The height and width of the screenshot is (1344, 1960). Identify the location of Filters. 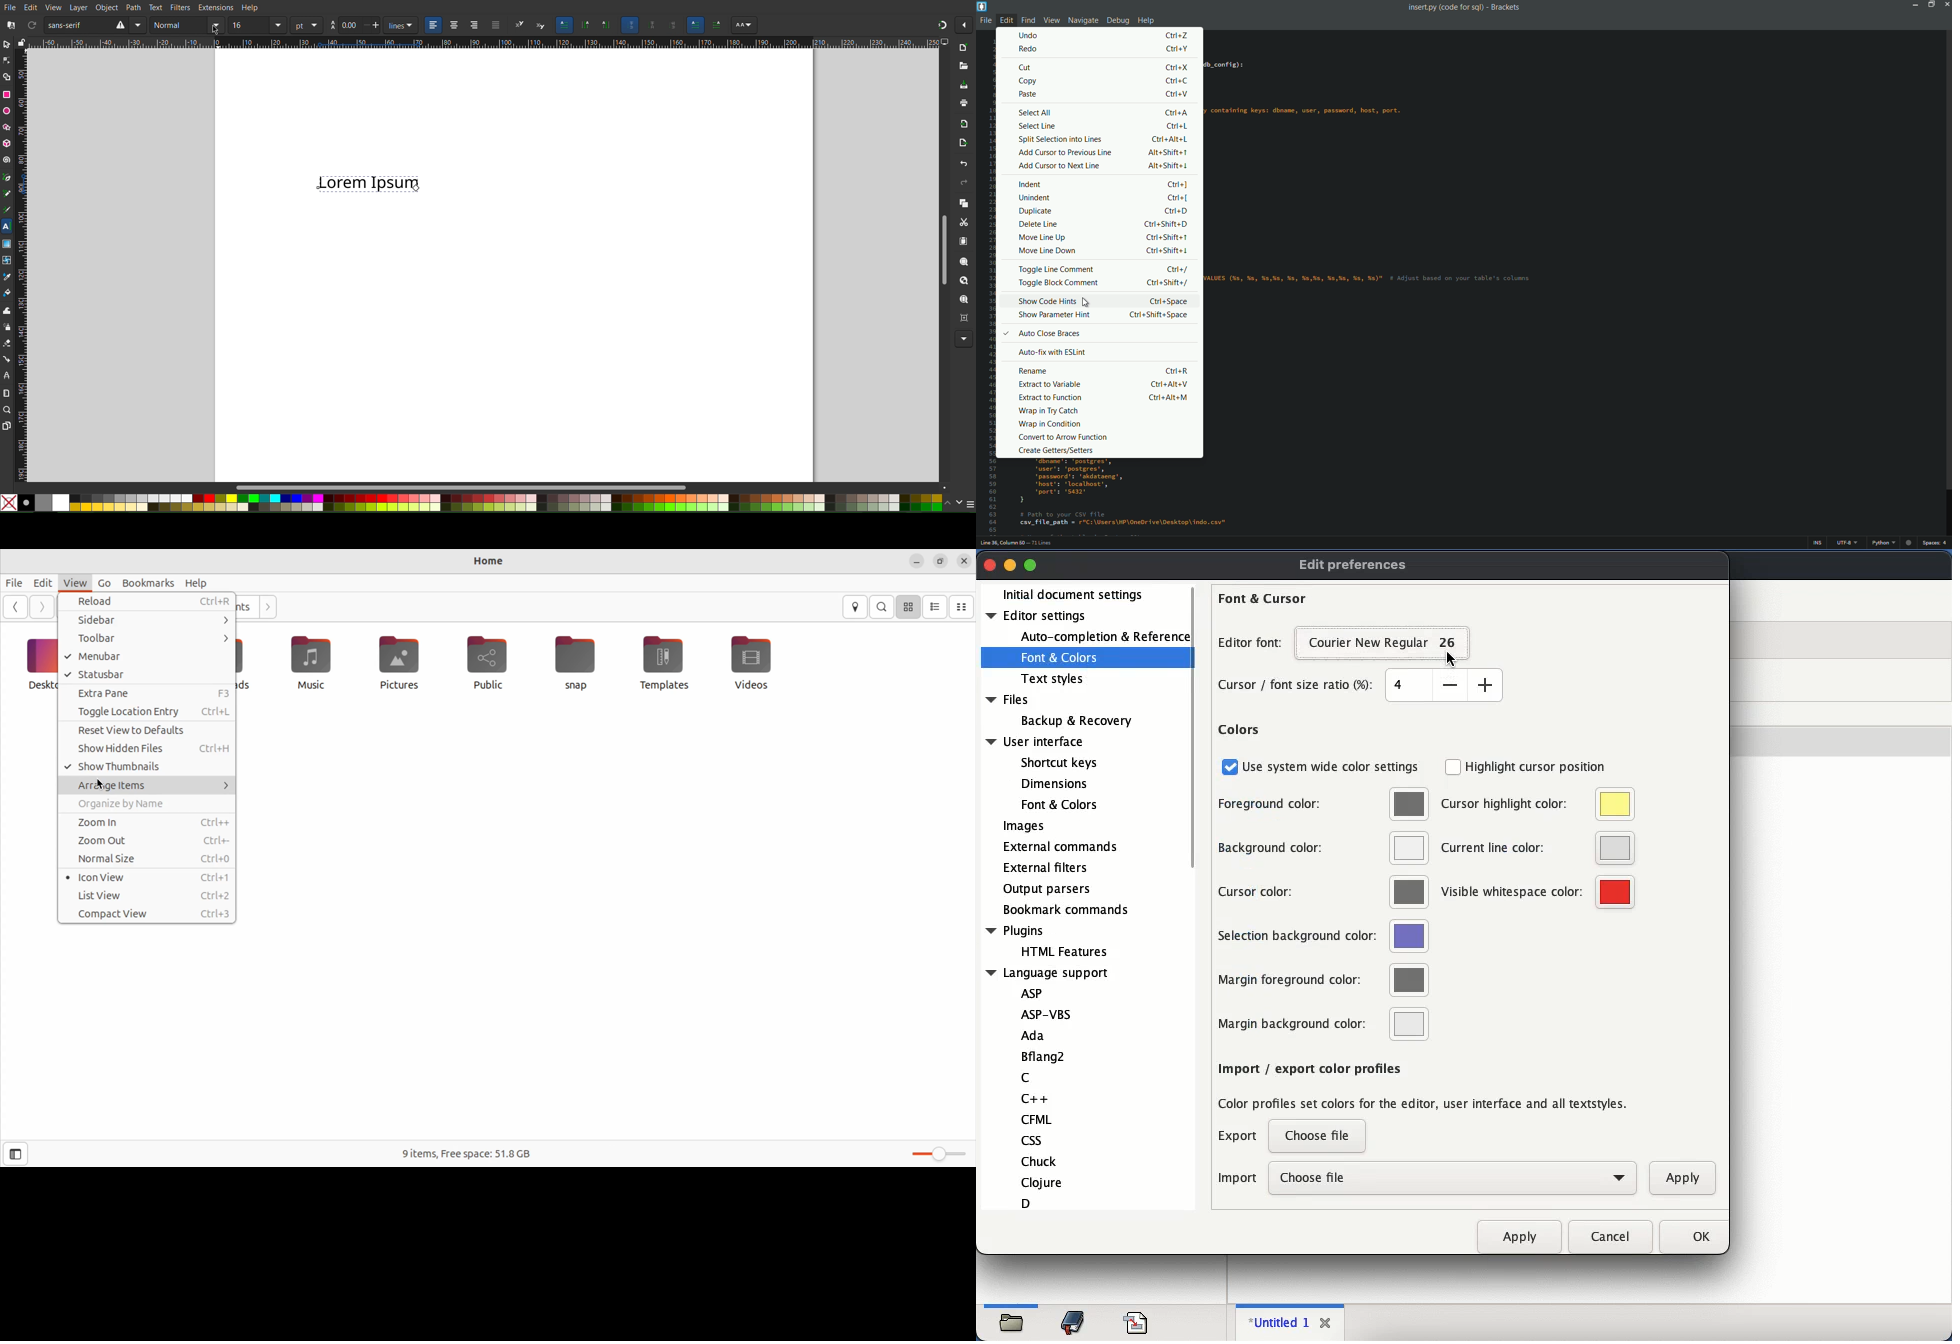
(182, 7).